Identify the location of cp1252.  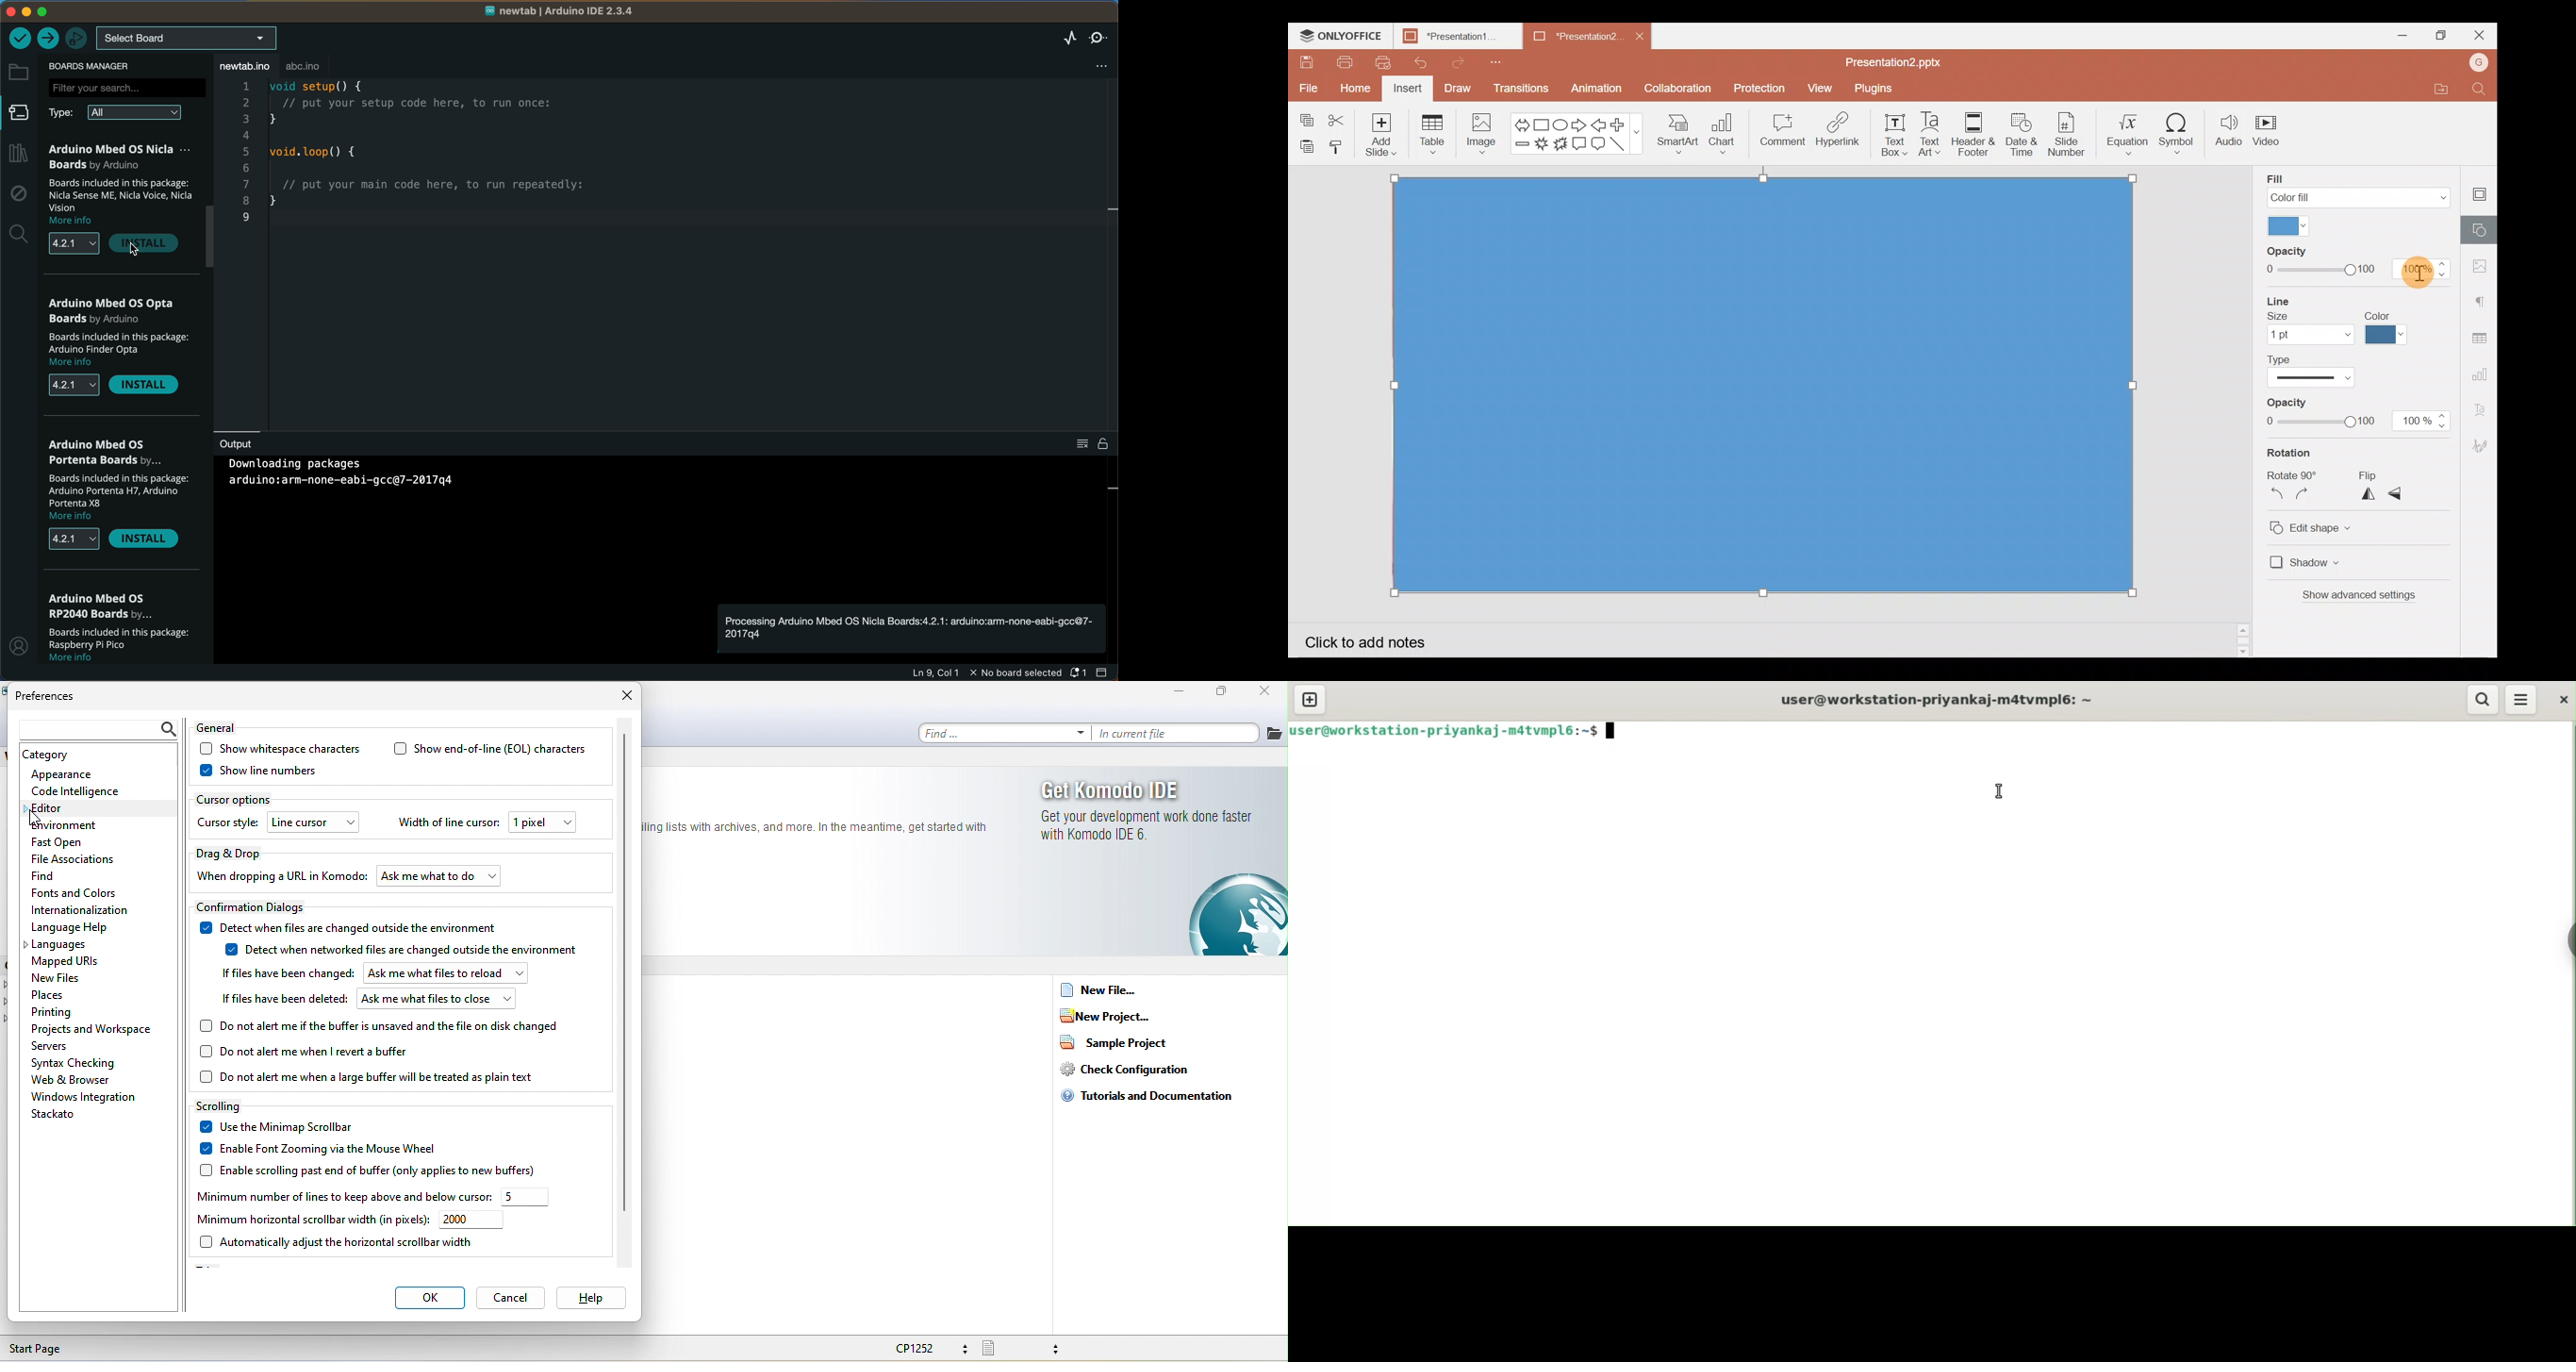
(928, 1348).